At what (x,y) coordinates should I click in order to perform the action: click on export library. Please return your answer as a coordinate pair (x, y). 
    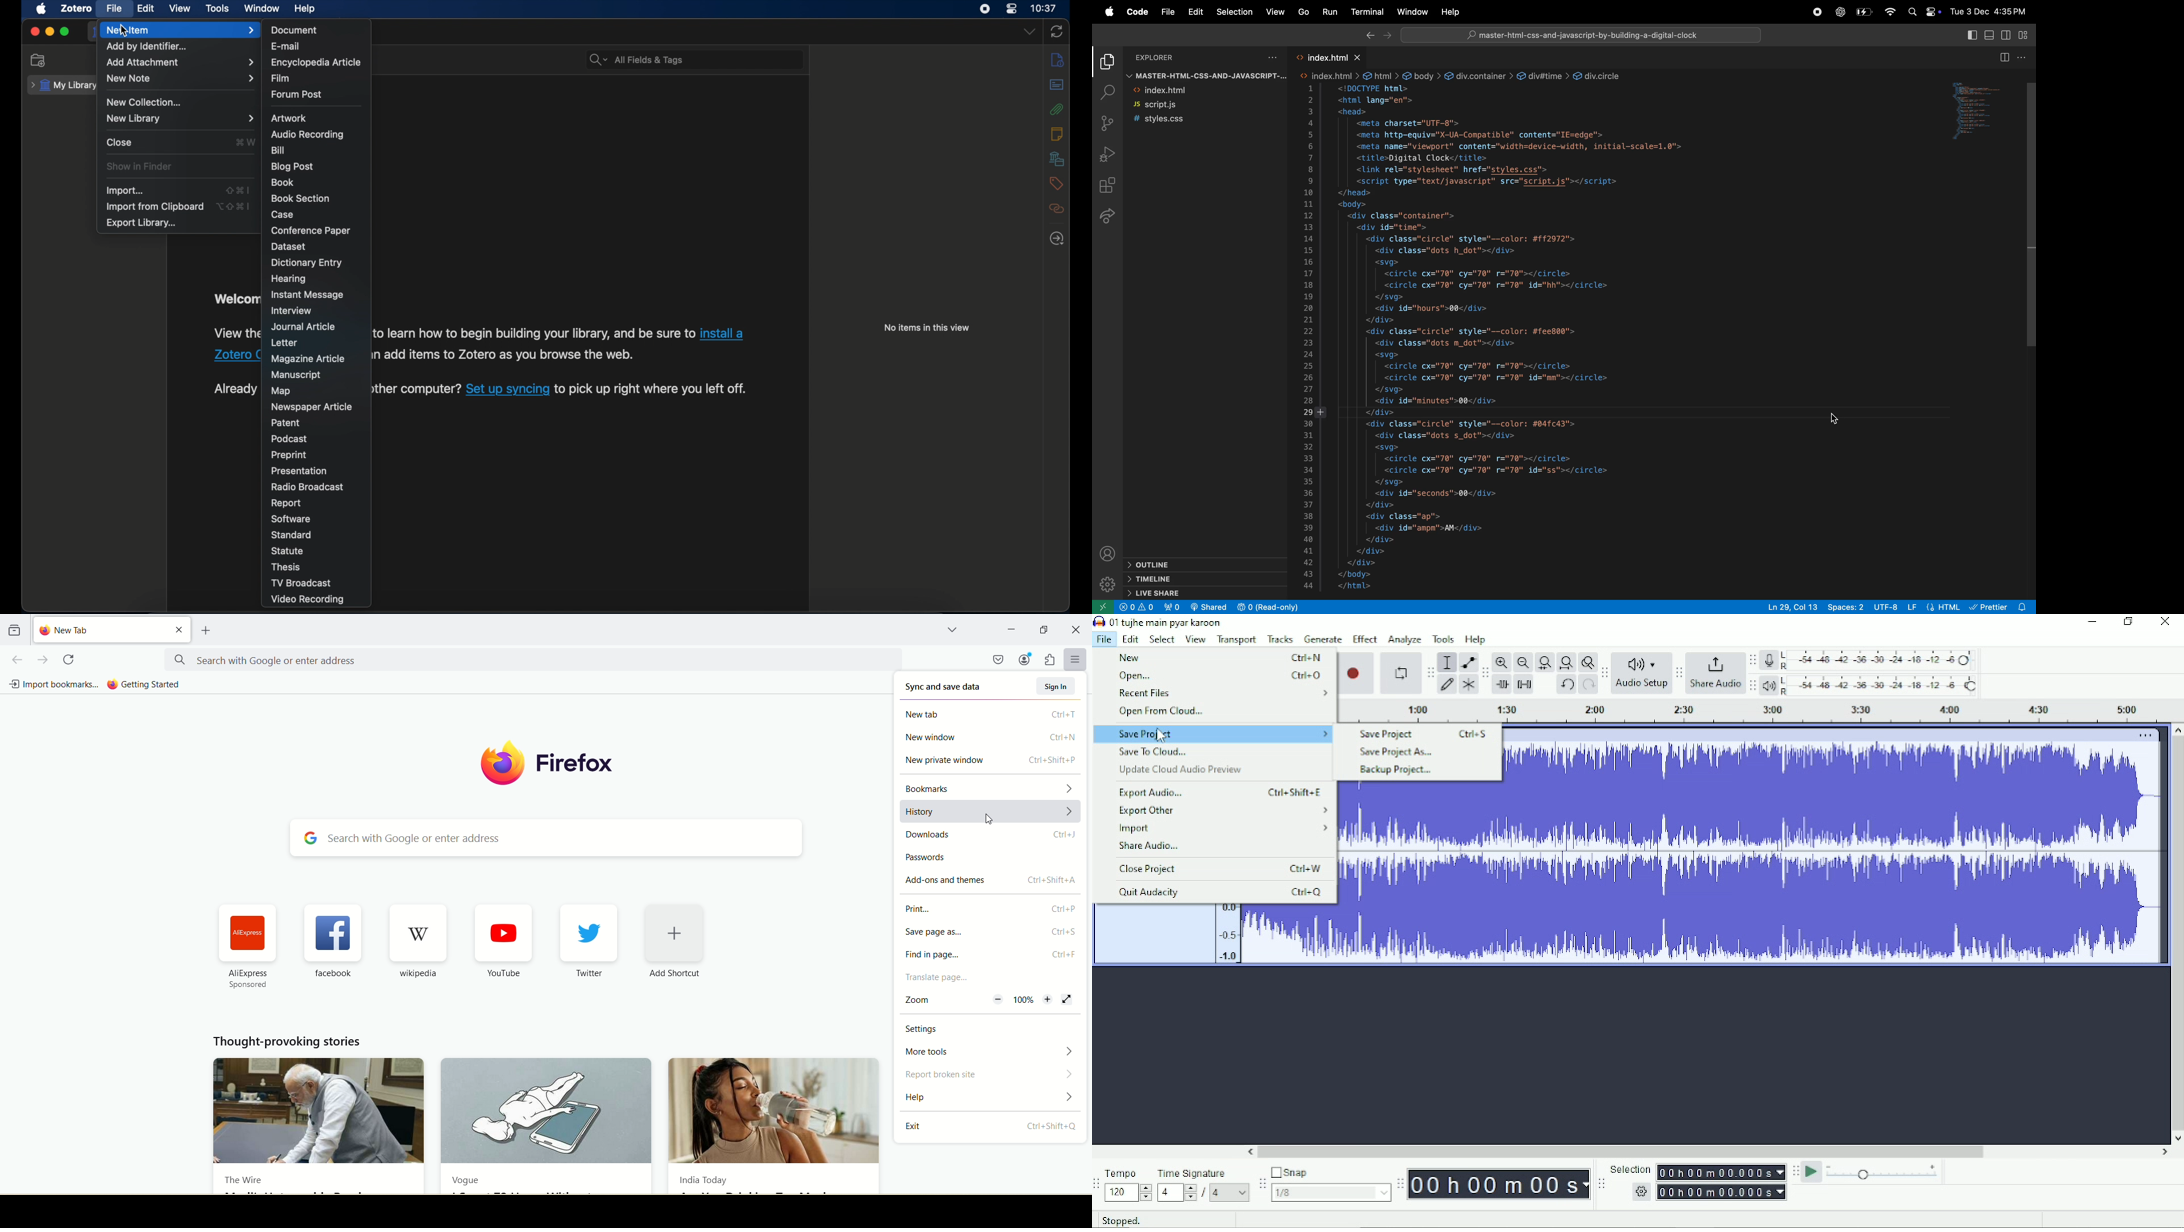
    Looking at the image, I should click on (141, 223).